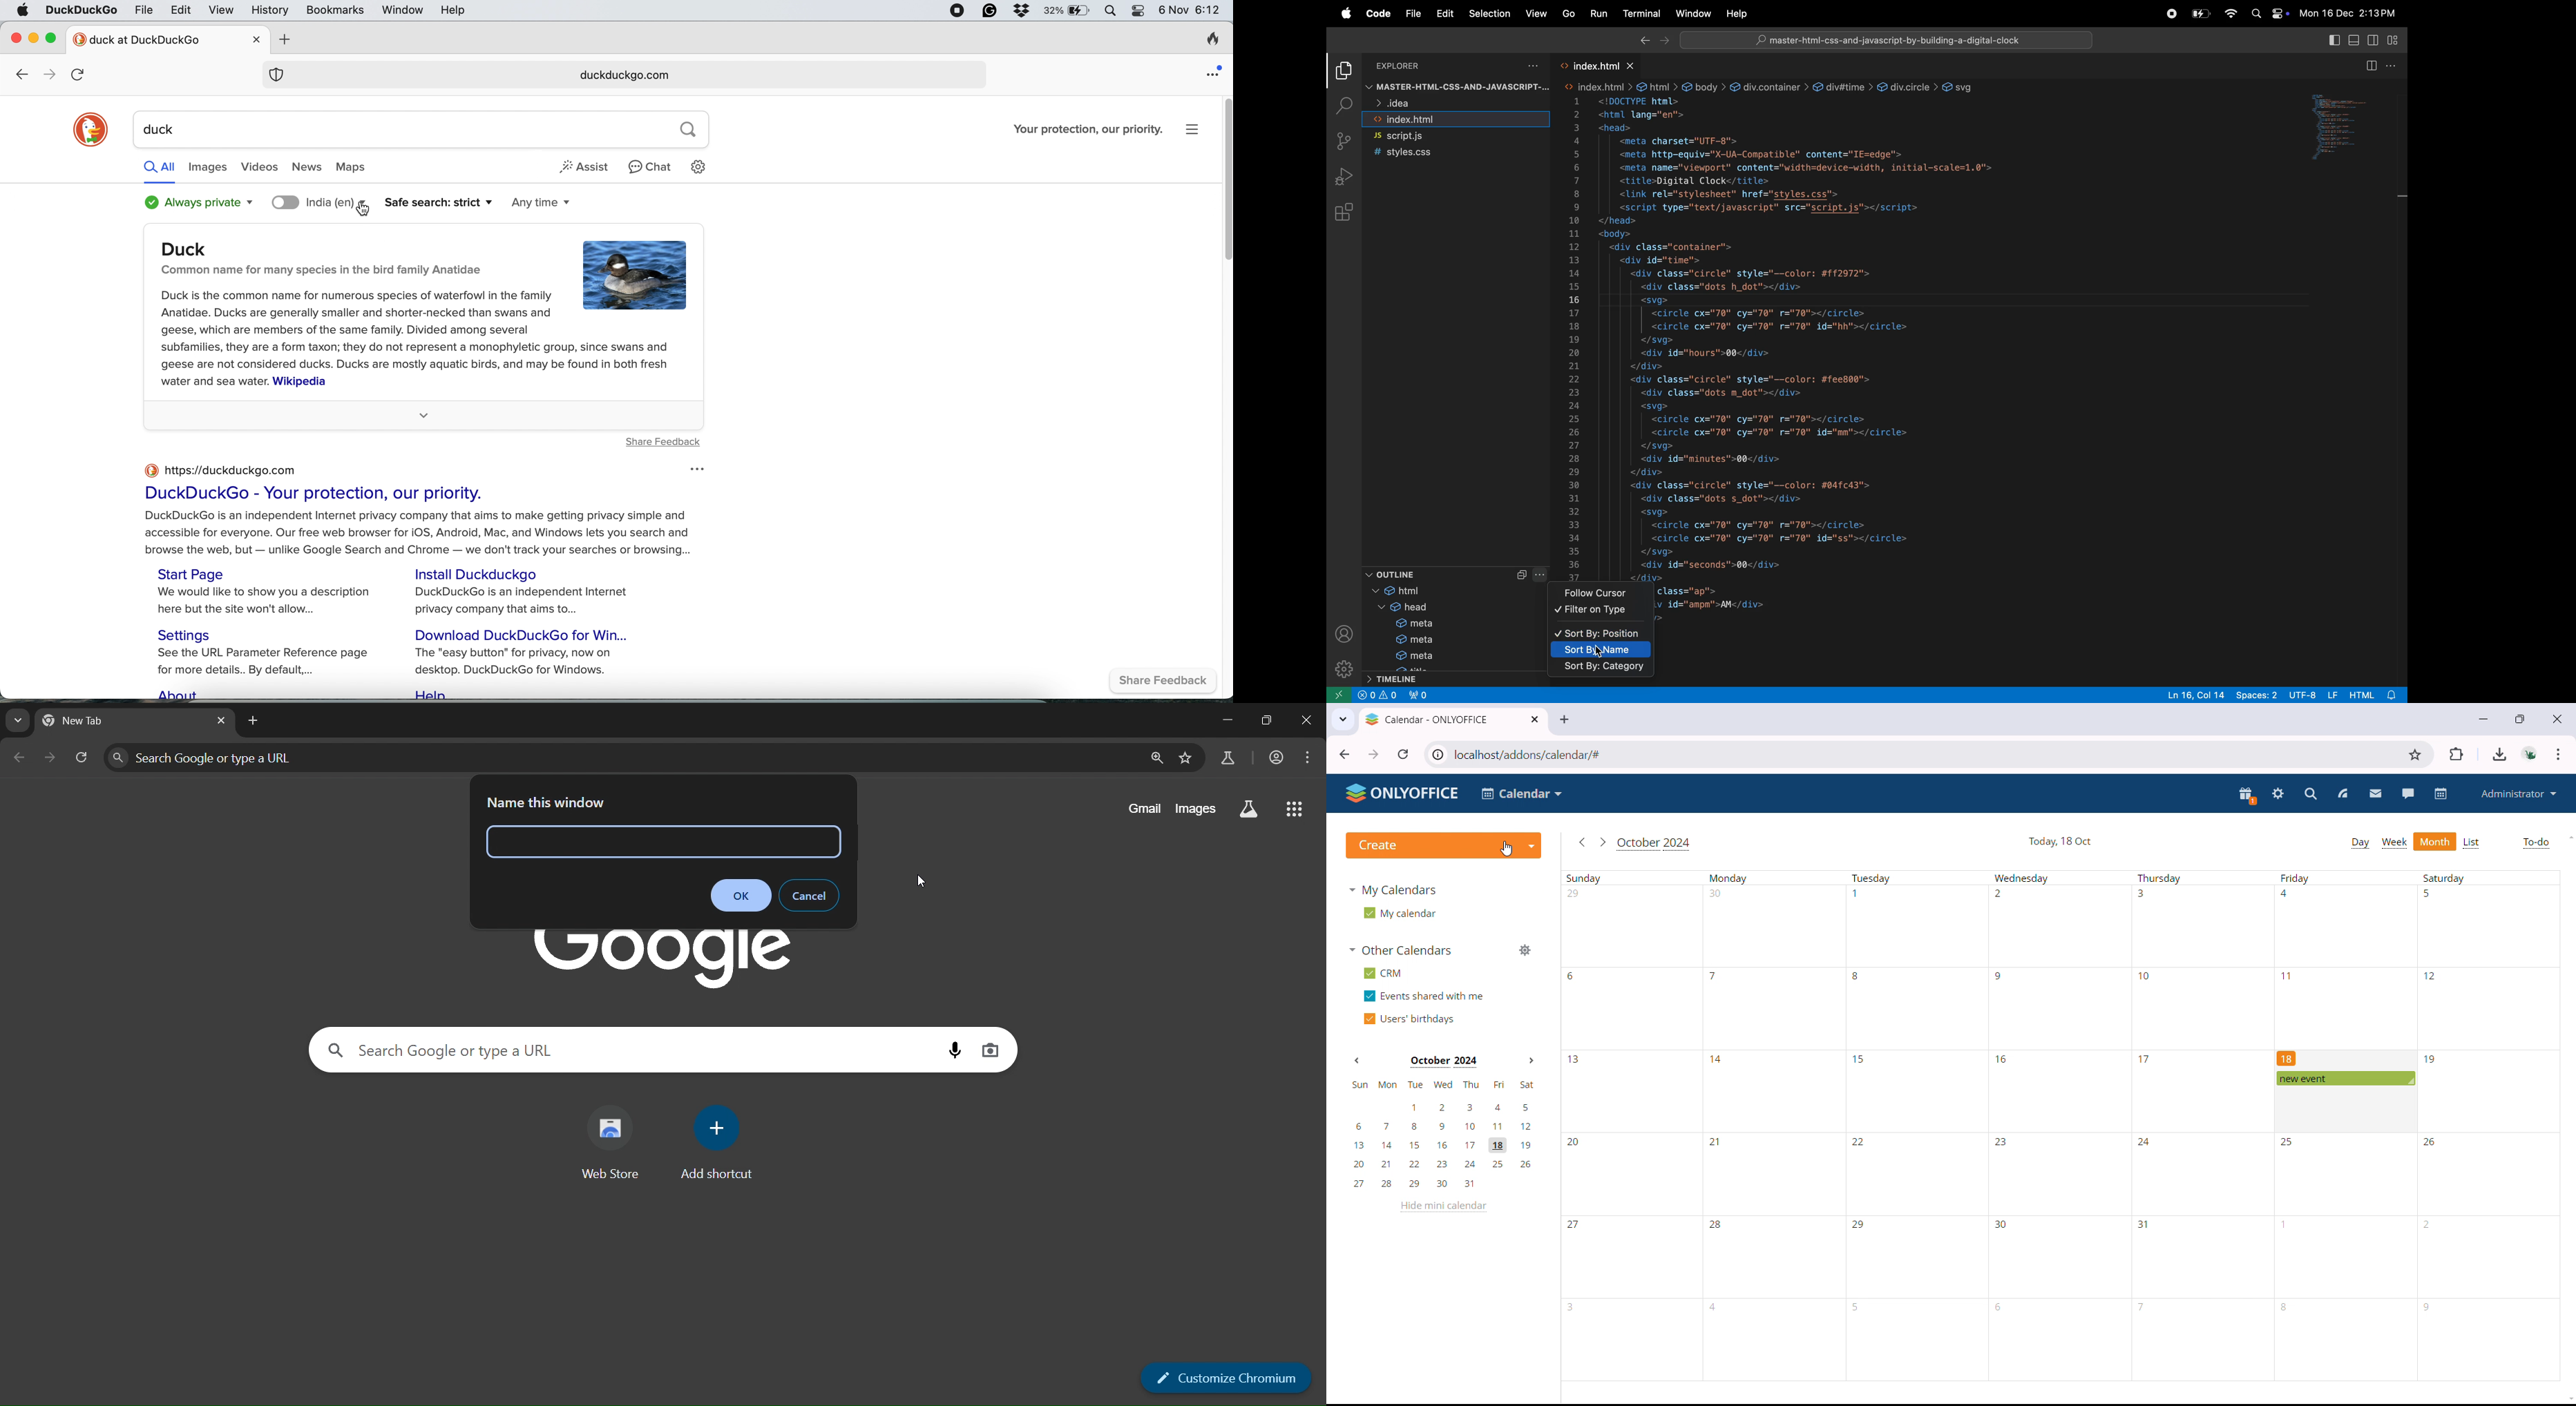  I want to click on Monday, so click(1729, 879).